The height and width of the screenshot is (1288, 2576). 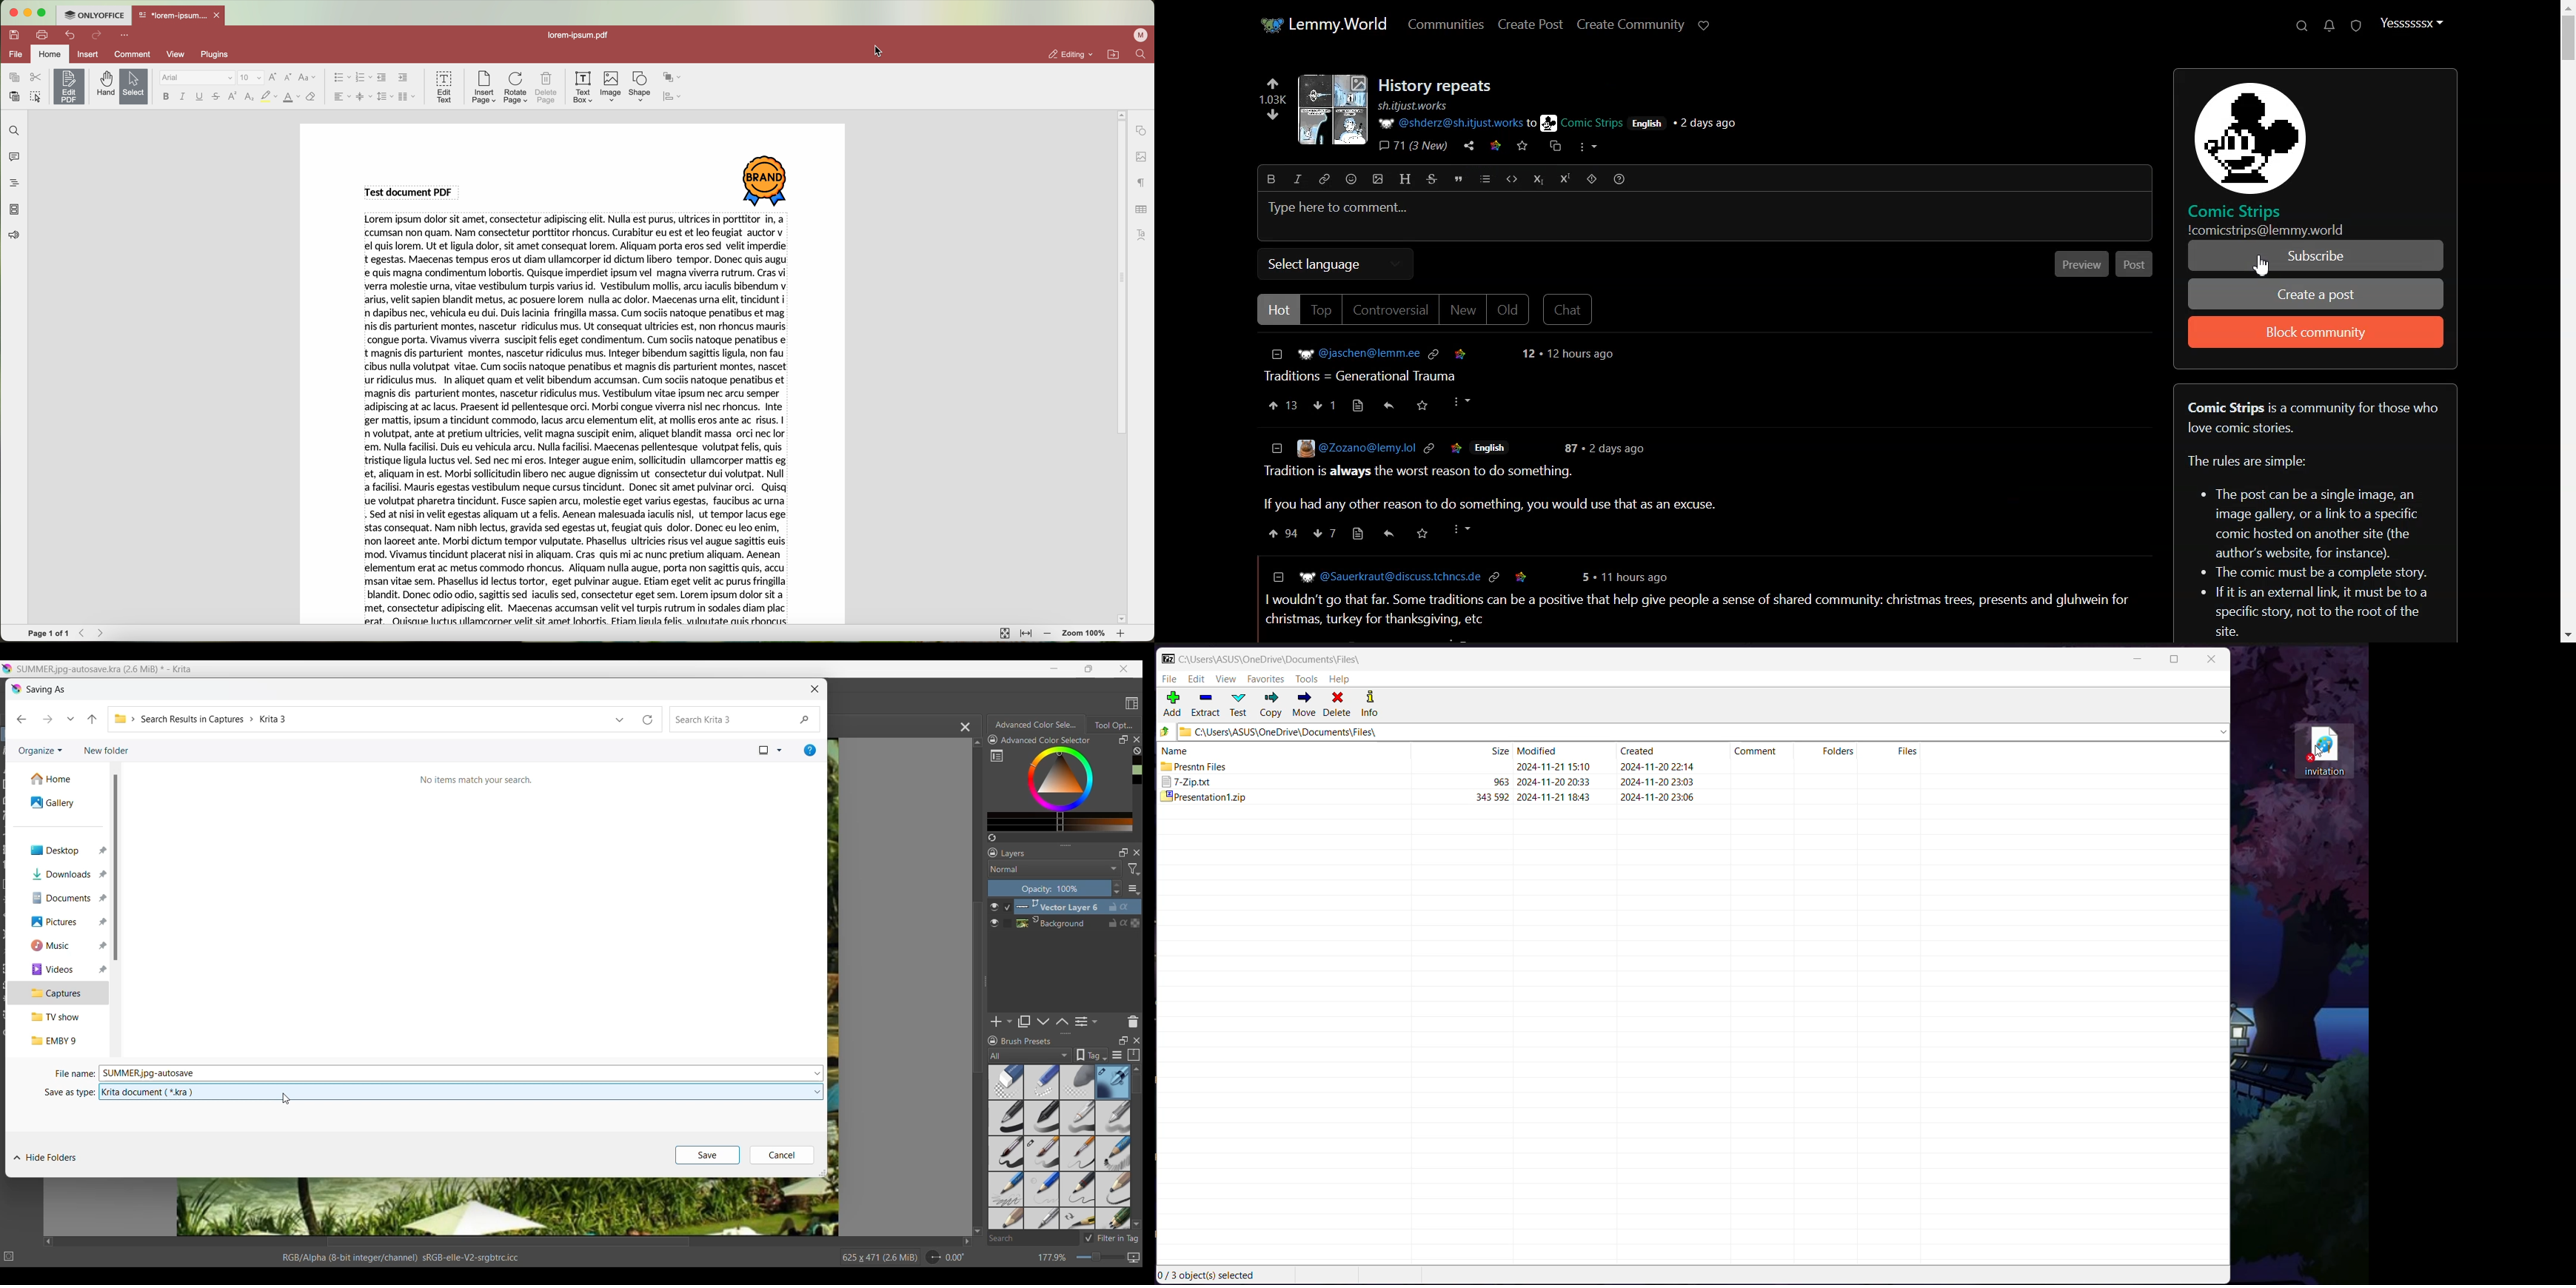 What do you see at coordinates (782, 1155) in the screenshot?
I see `Cancel inputs made` at bounding box center [782, 1155].